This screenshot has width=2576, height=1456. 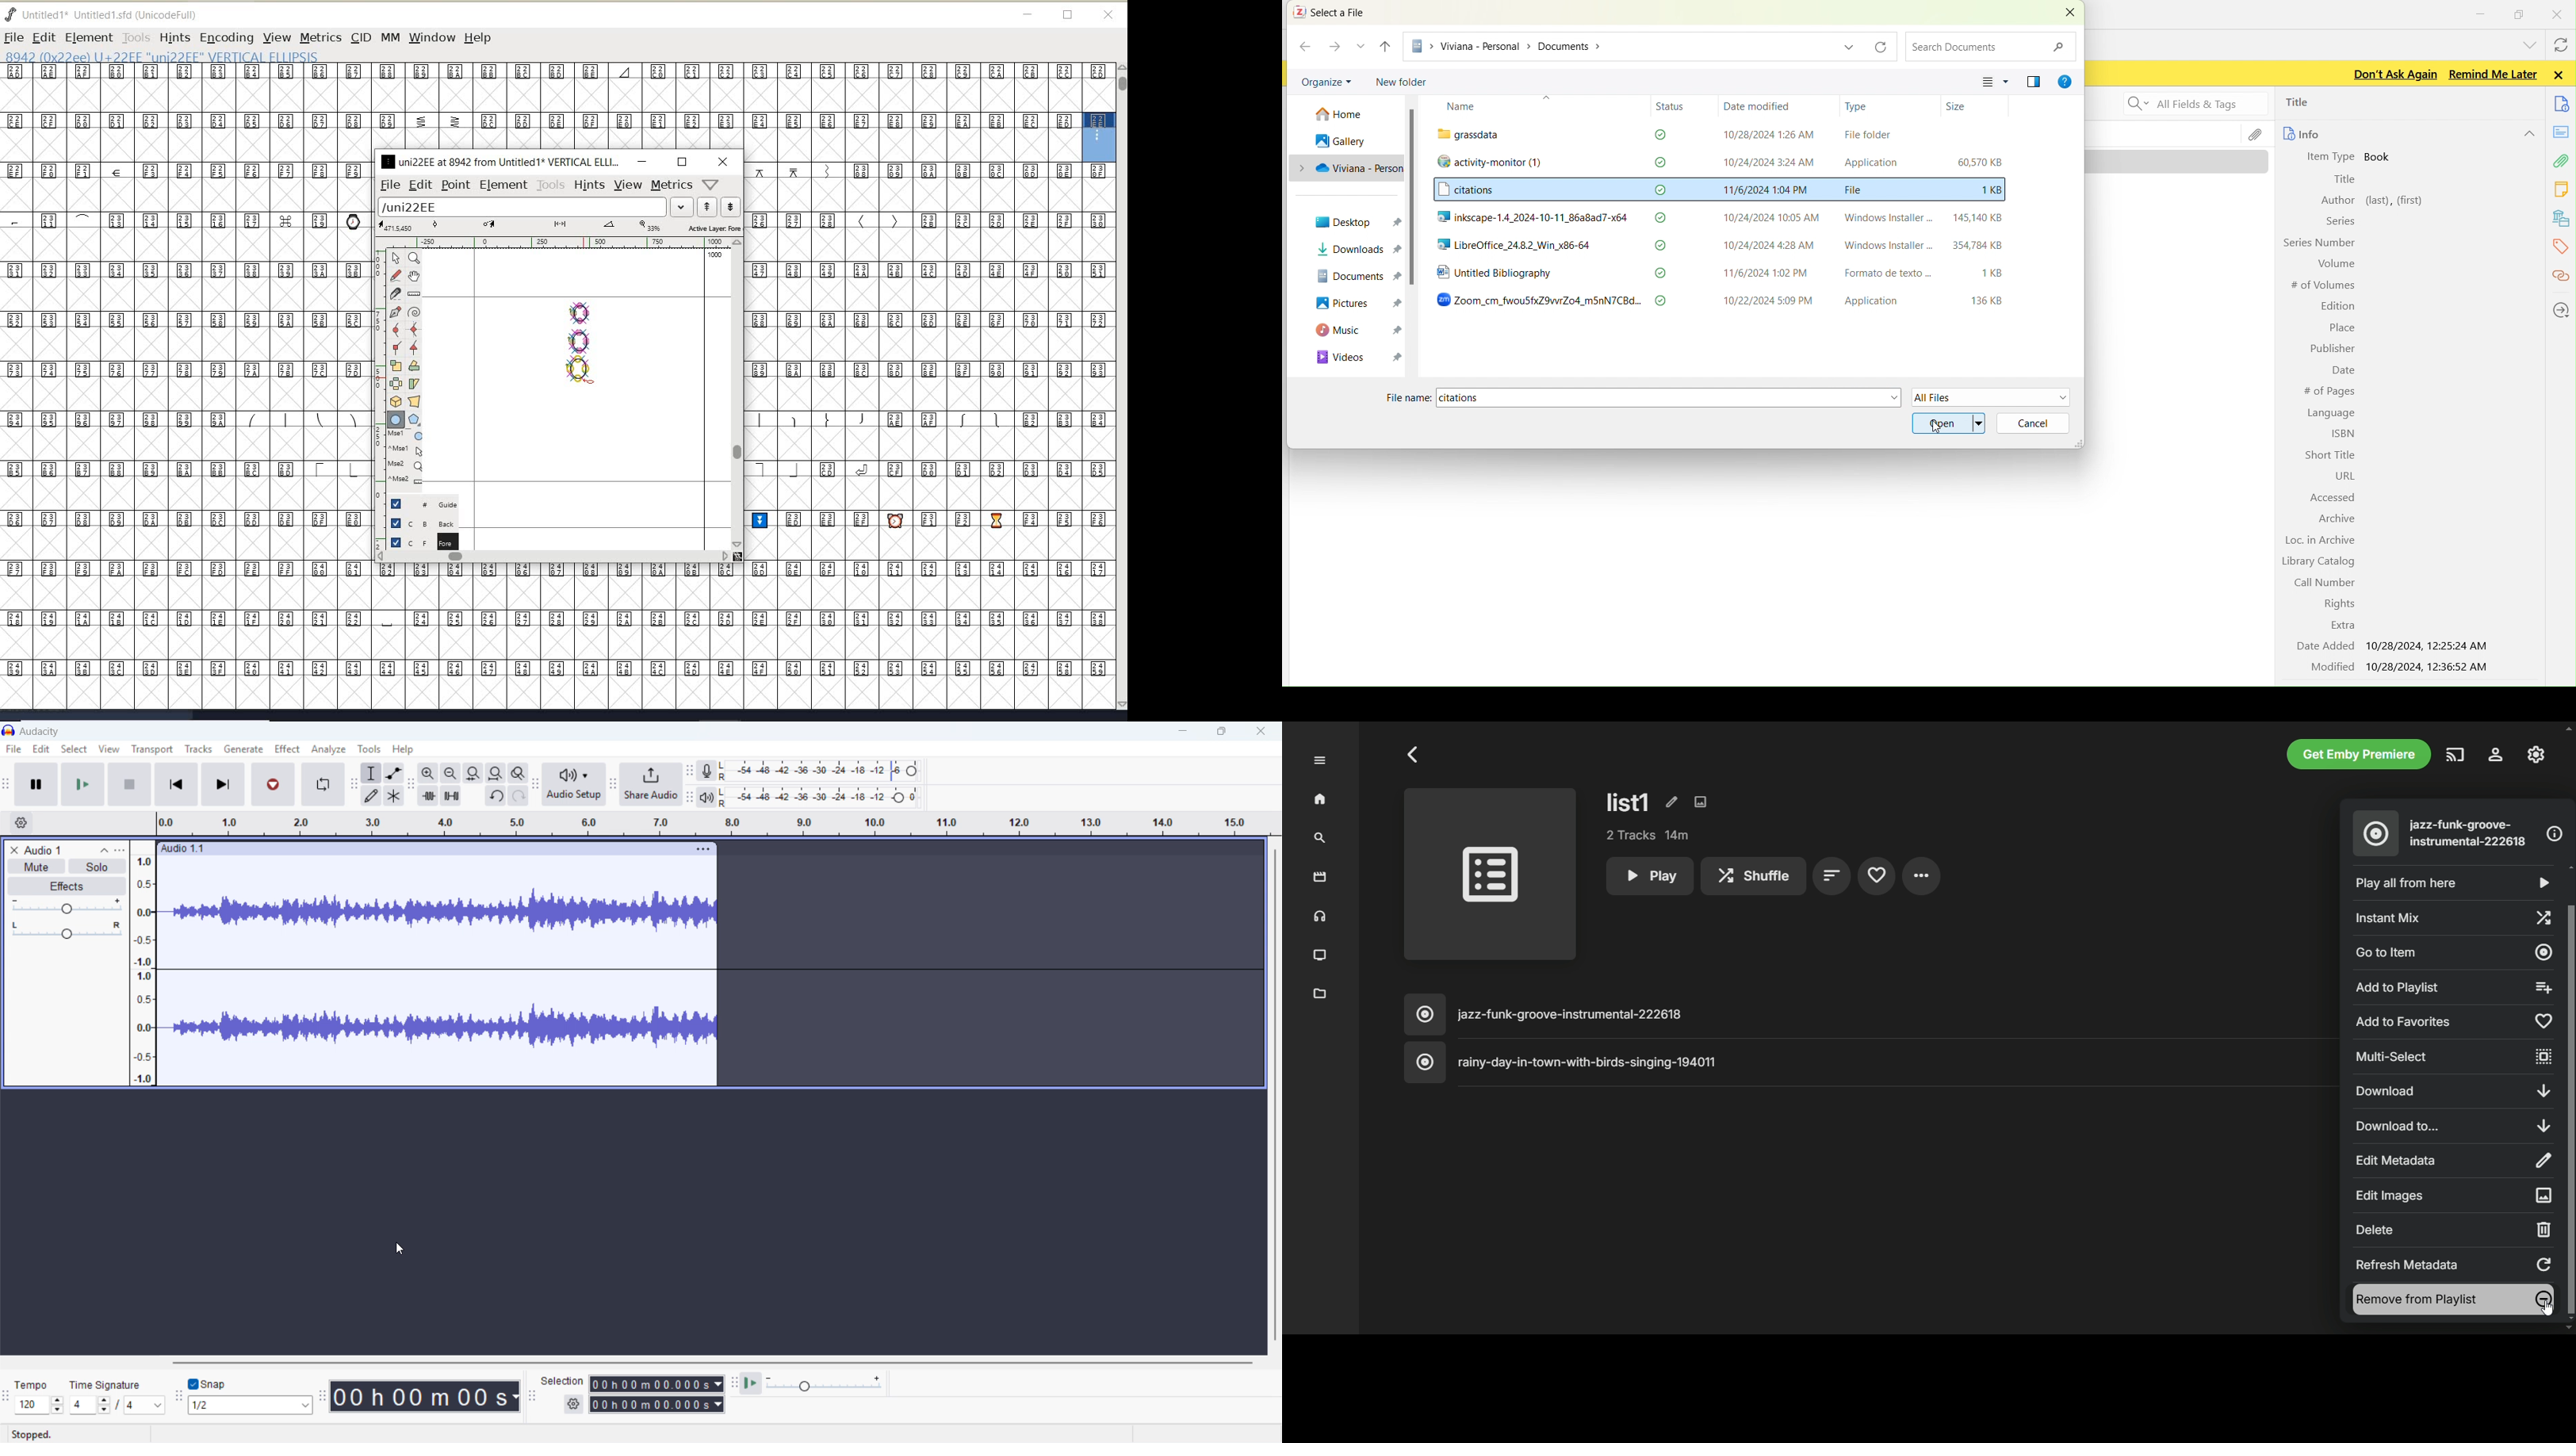 I want to click on Short Title, so click(x=2325, y=453).